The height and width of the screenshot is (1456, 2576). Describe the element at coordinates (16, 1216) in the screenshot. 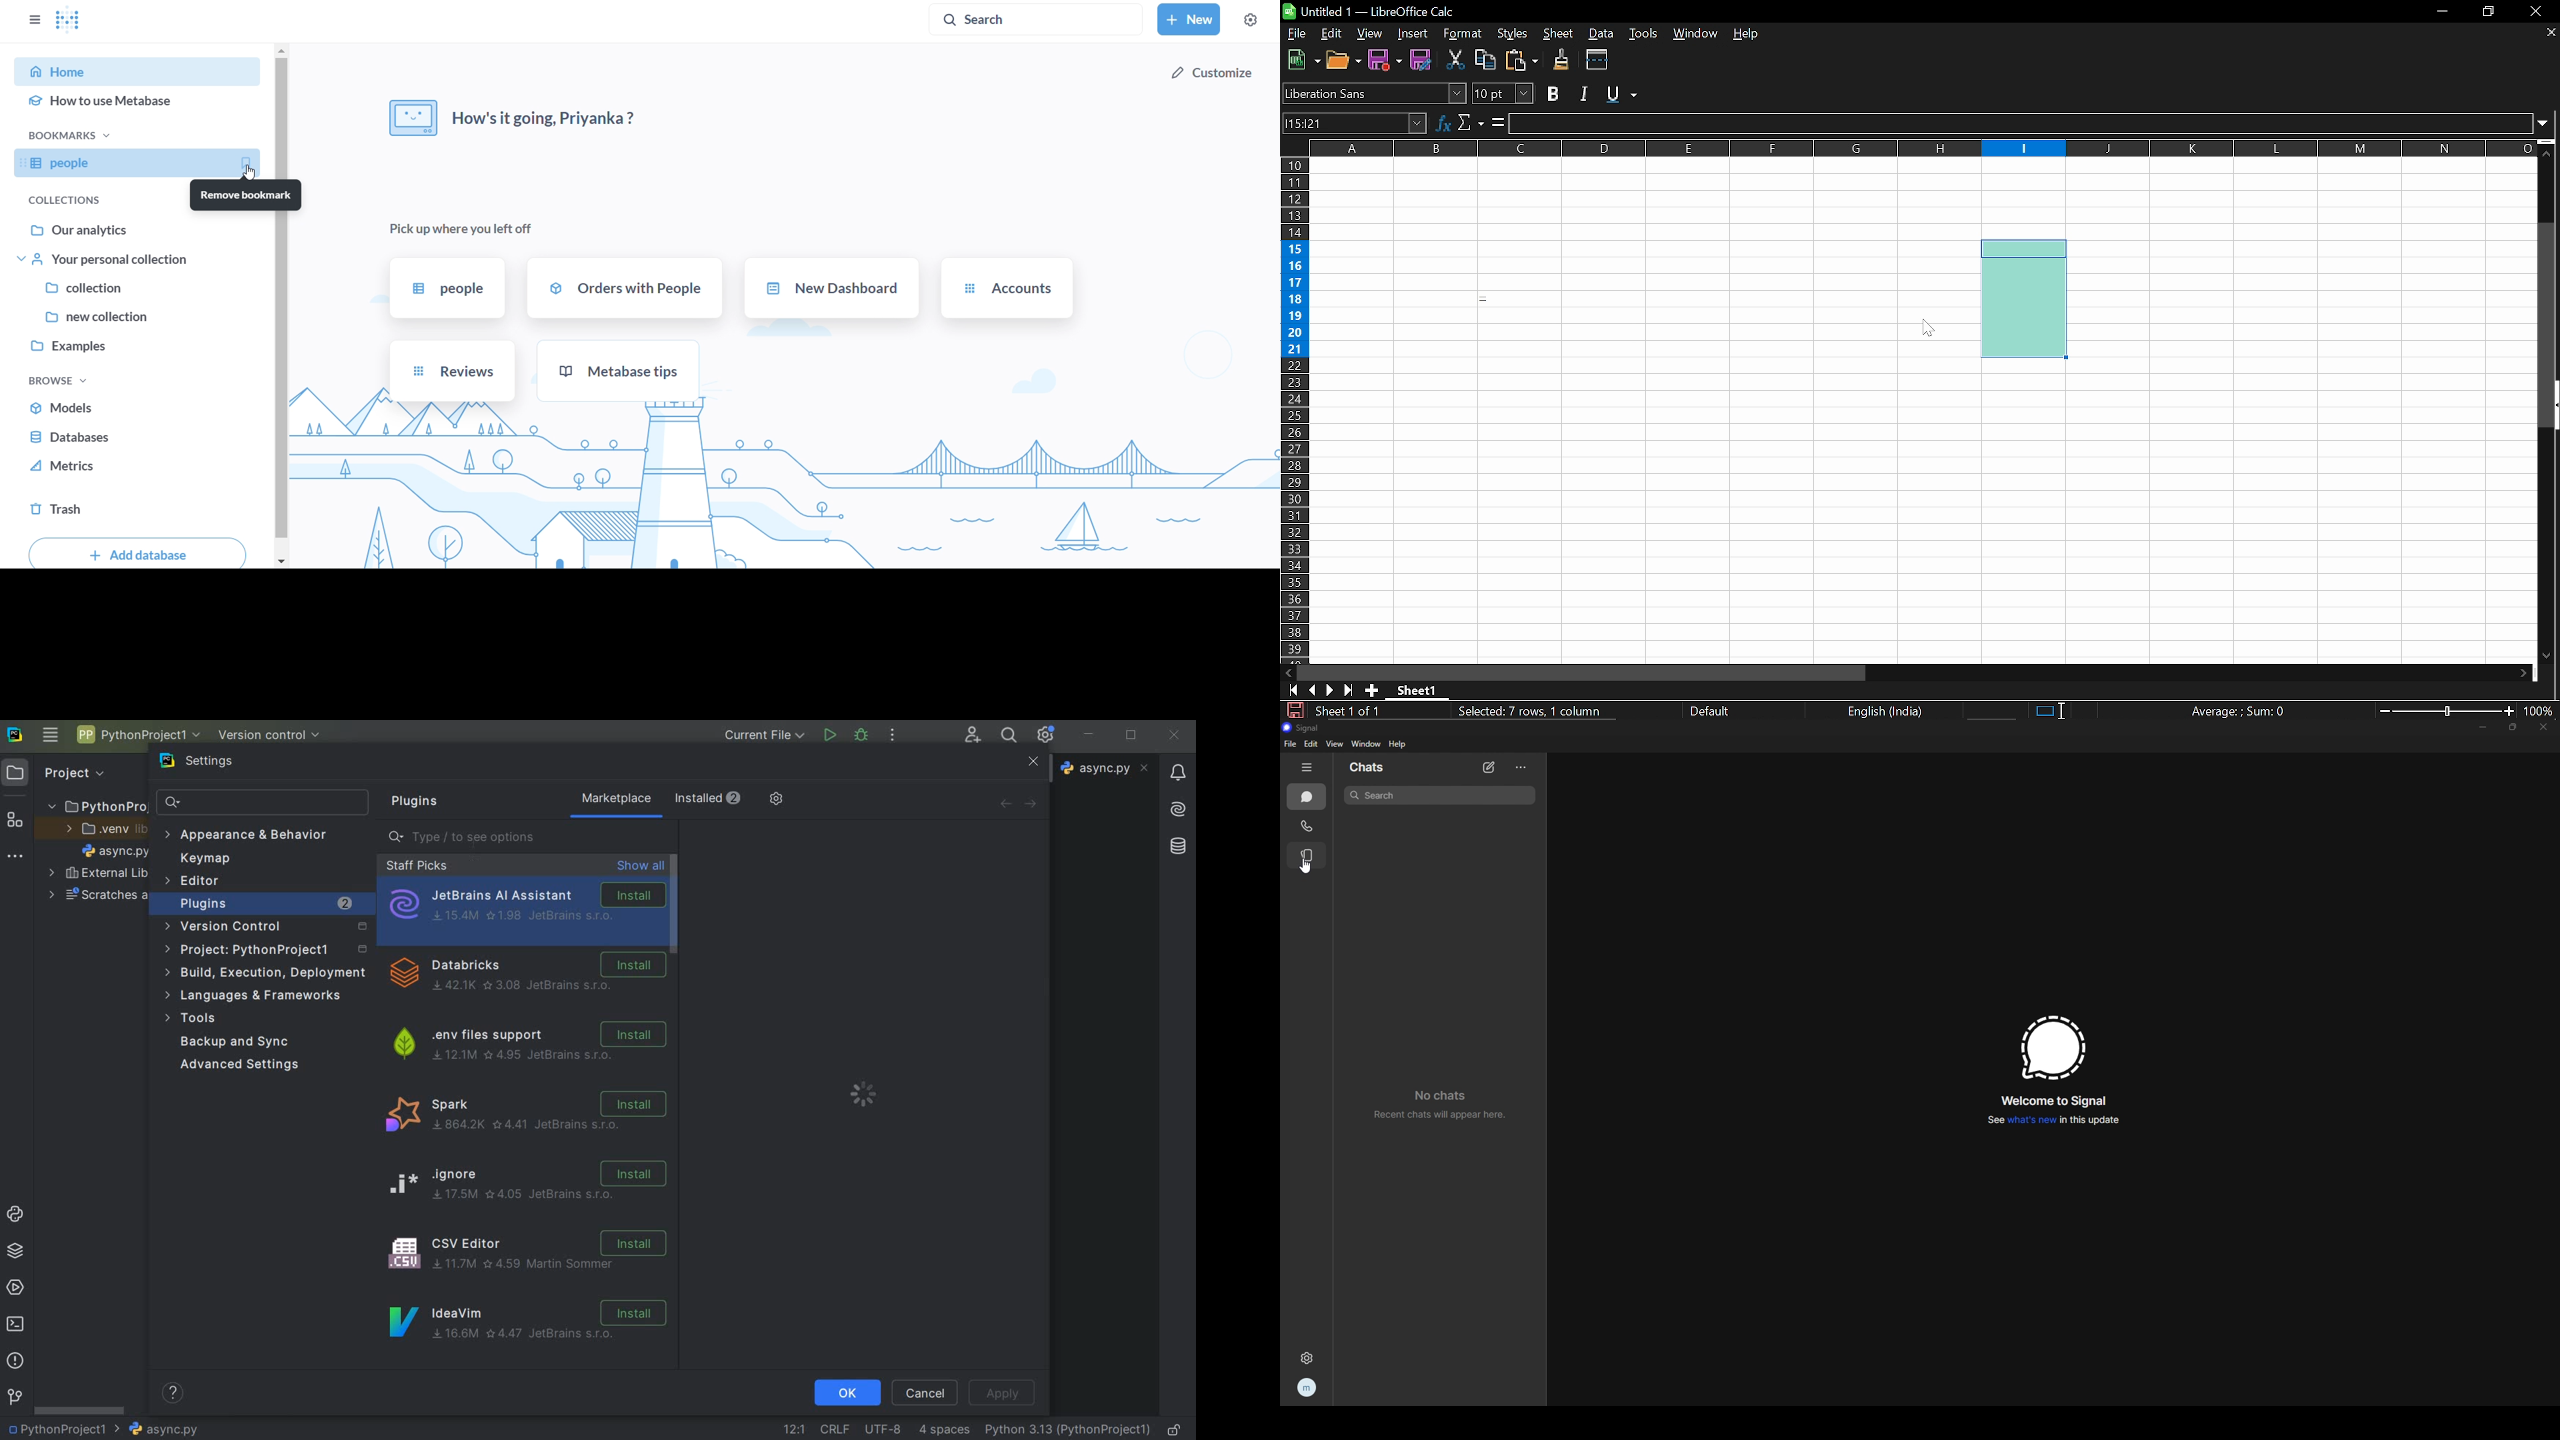

I see `python console` at that location.